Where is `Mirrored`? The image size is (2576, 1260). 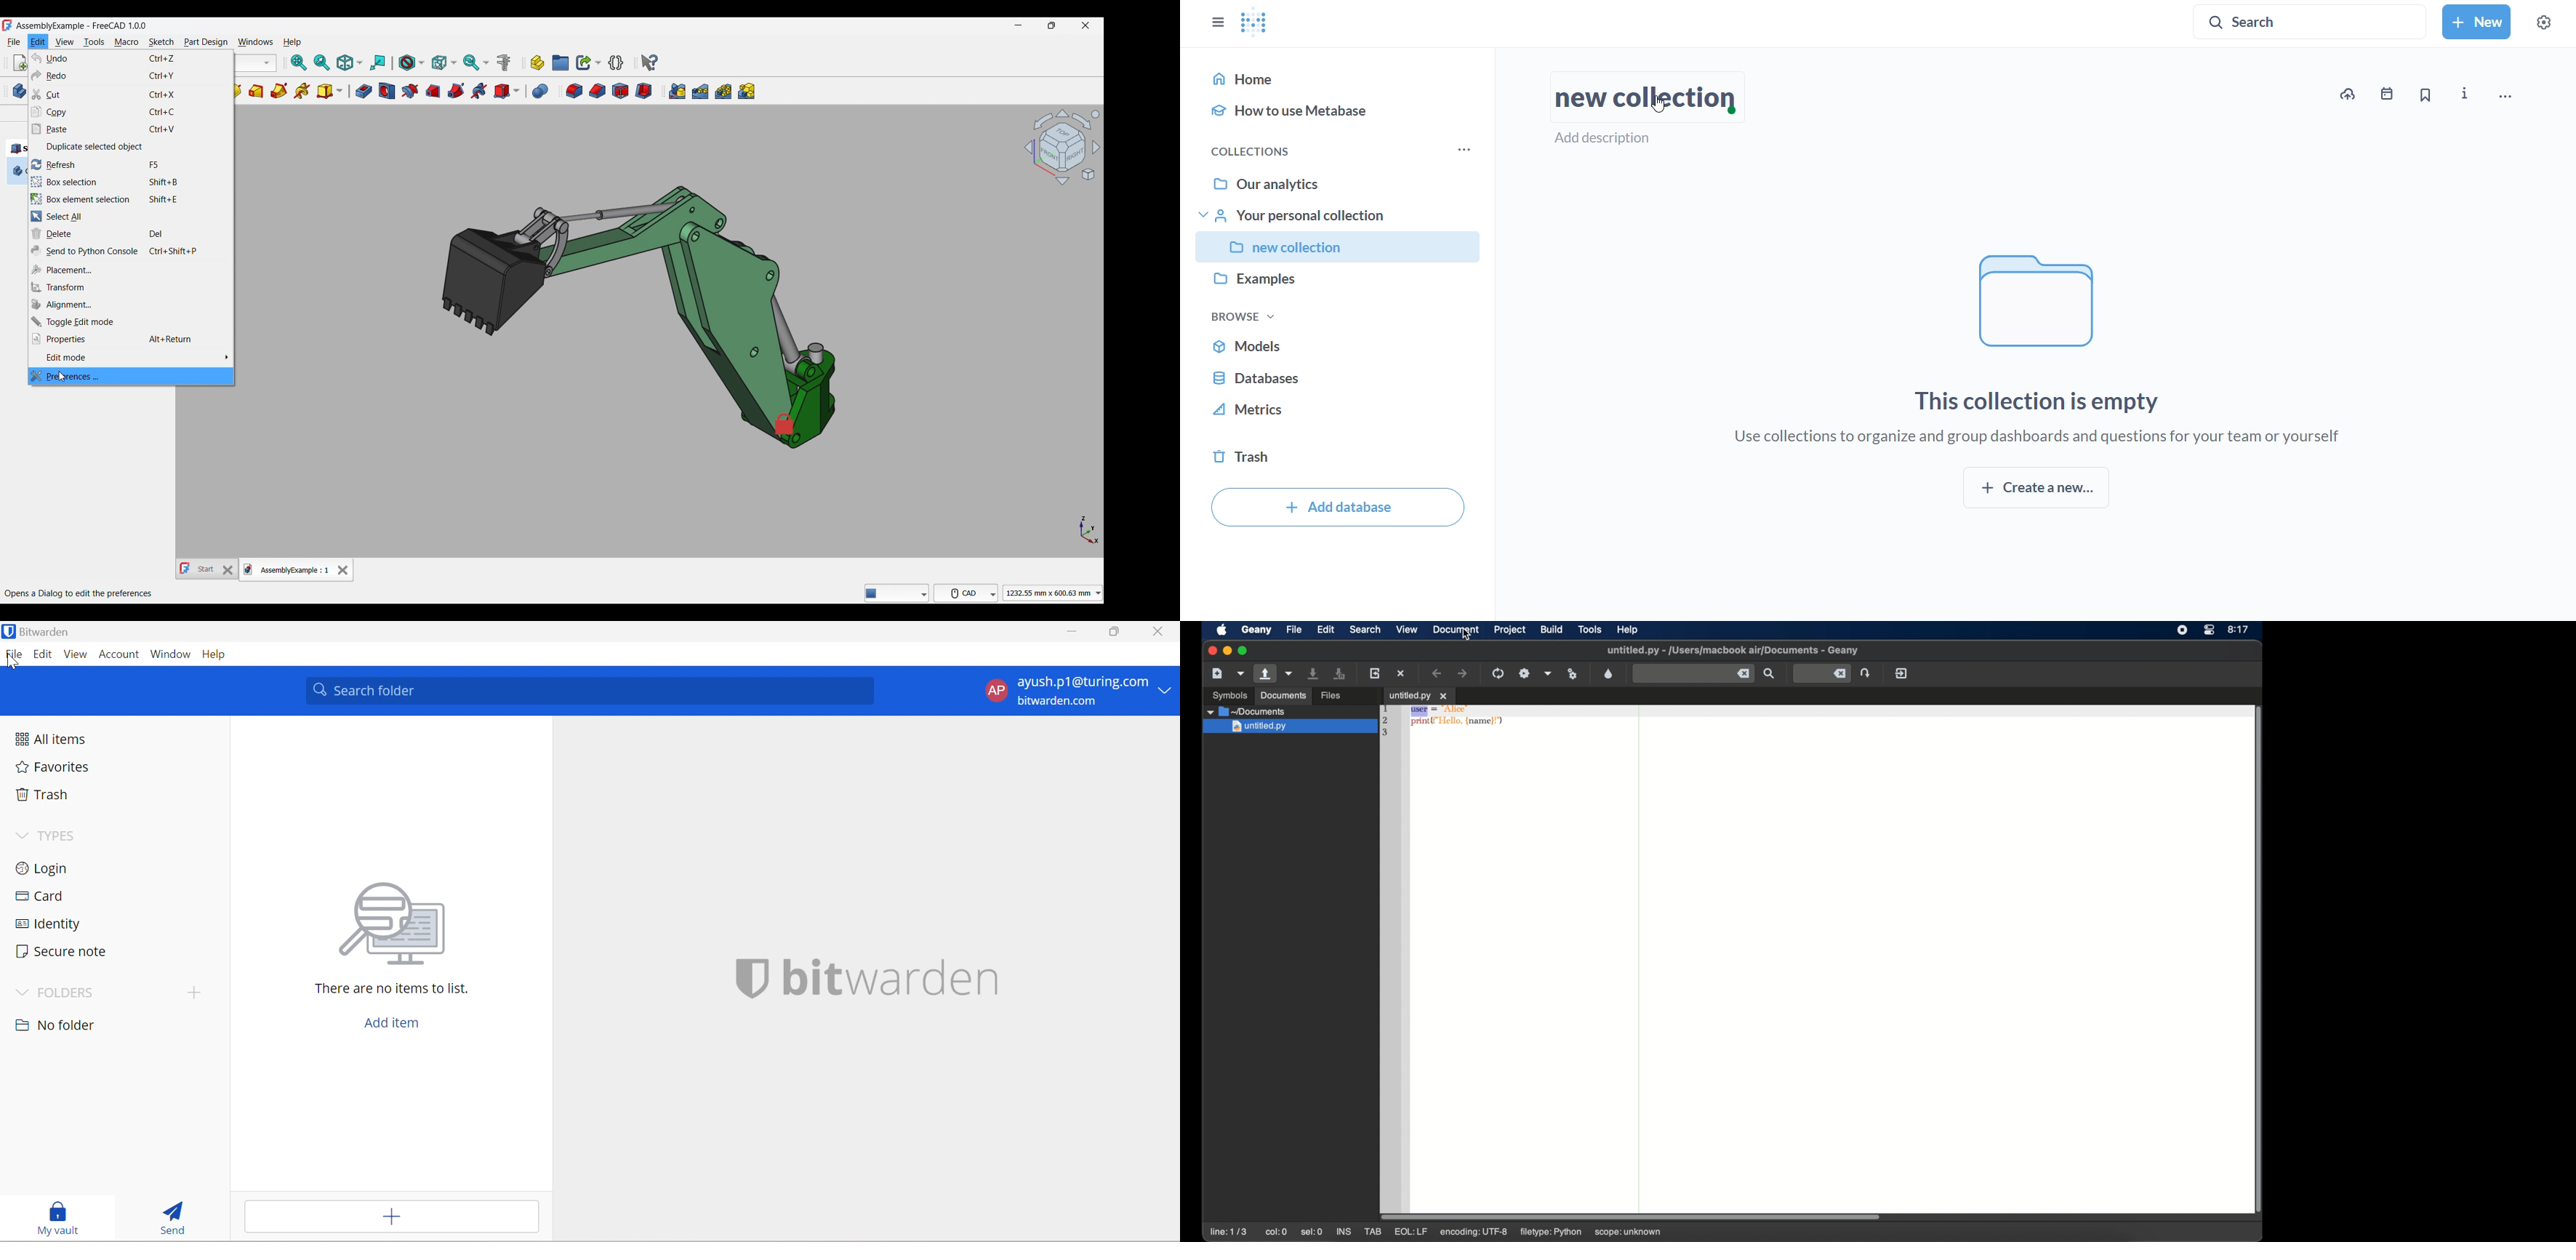 Mirrored is located at coordinates (677, 91).